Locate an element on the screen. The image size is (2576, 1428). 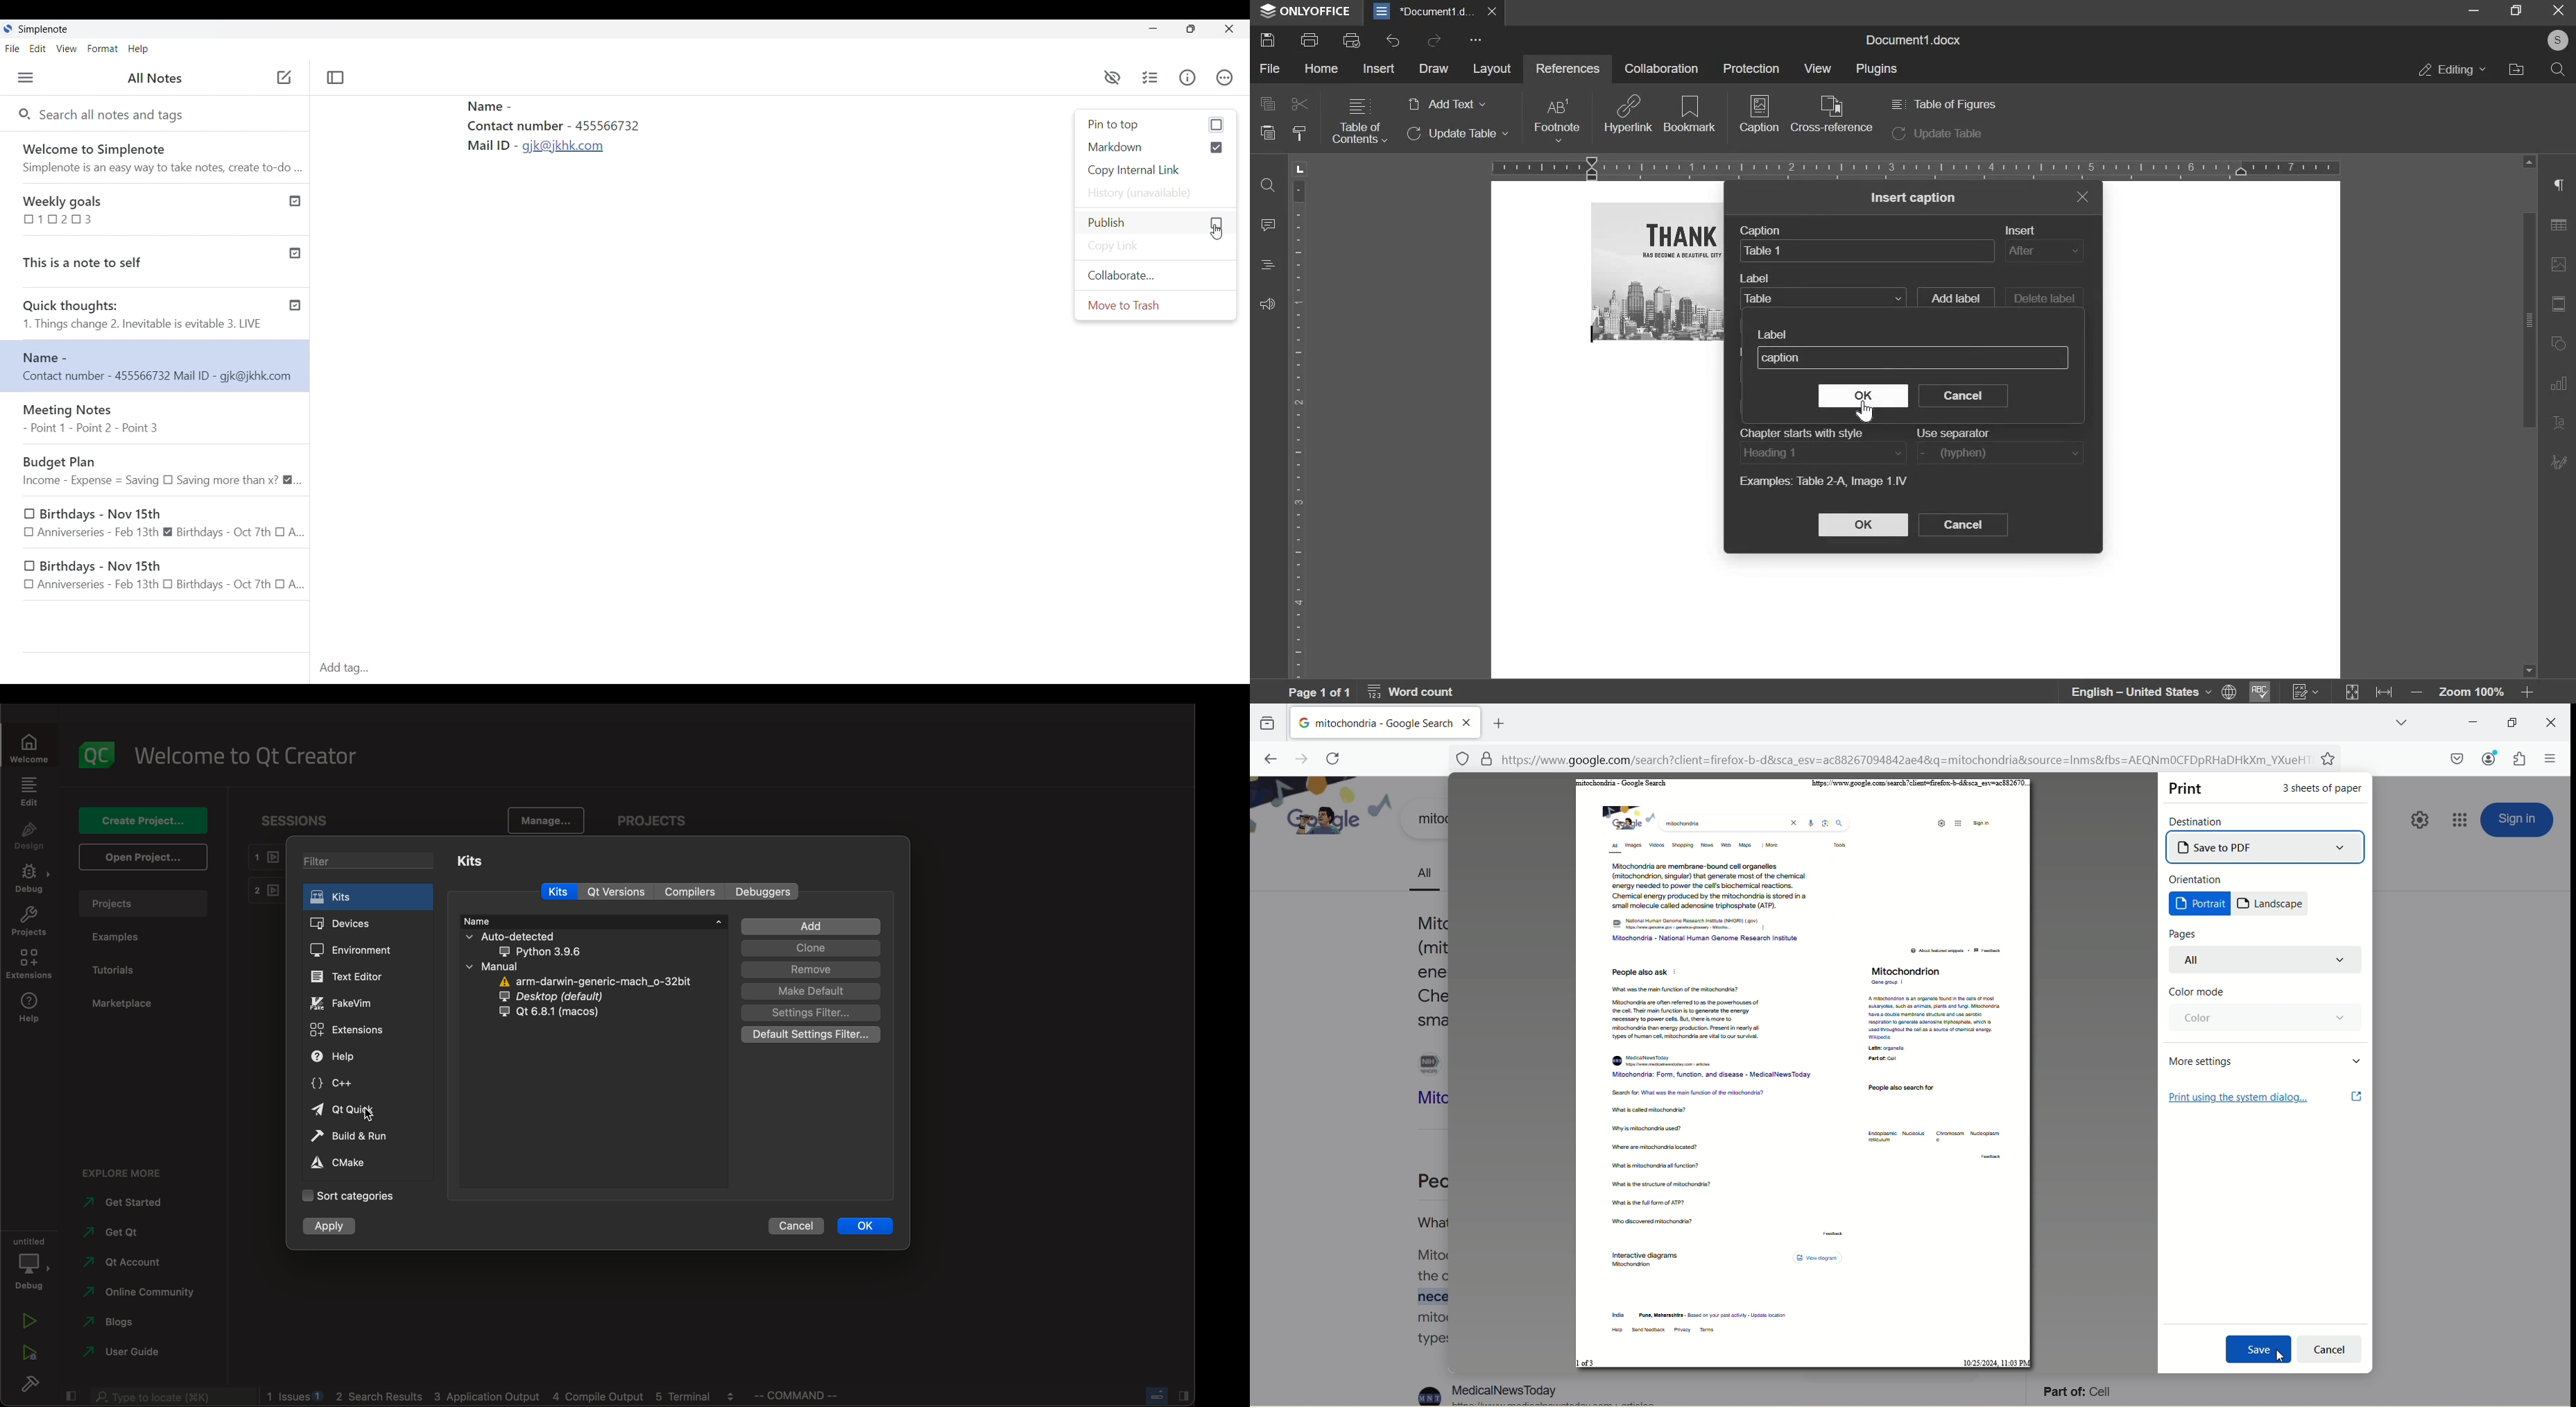
file is located at coordinates (1271, 69).